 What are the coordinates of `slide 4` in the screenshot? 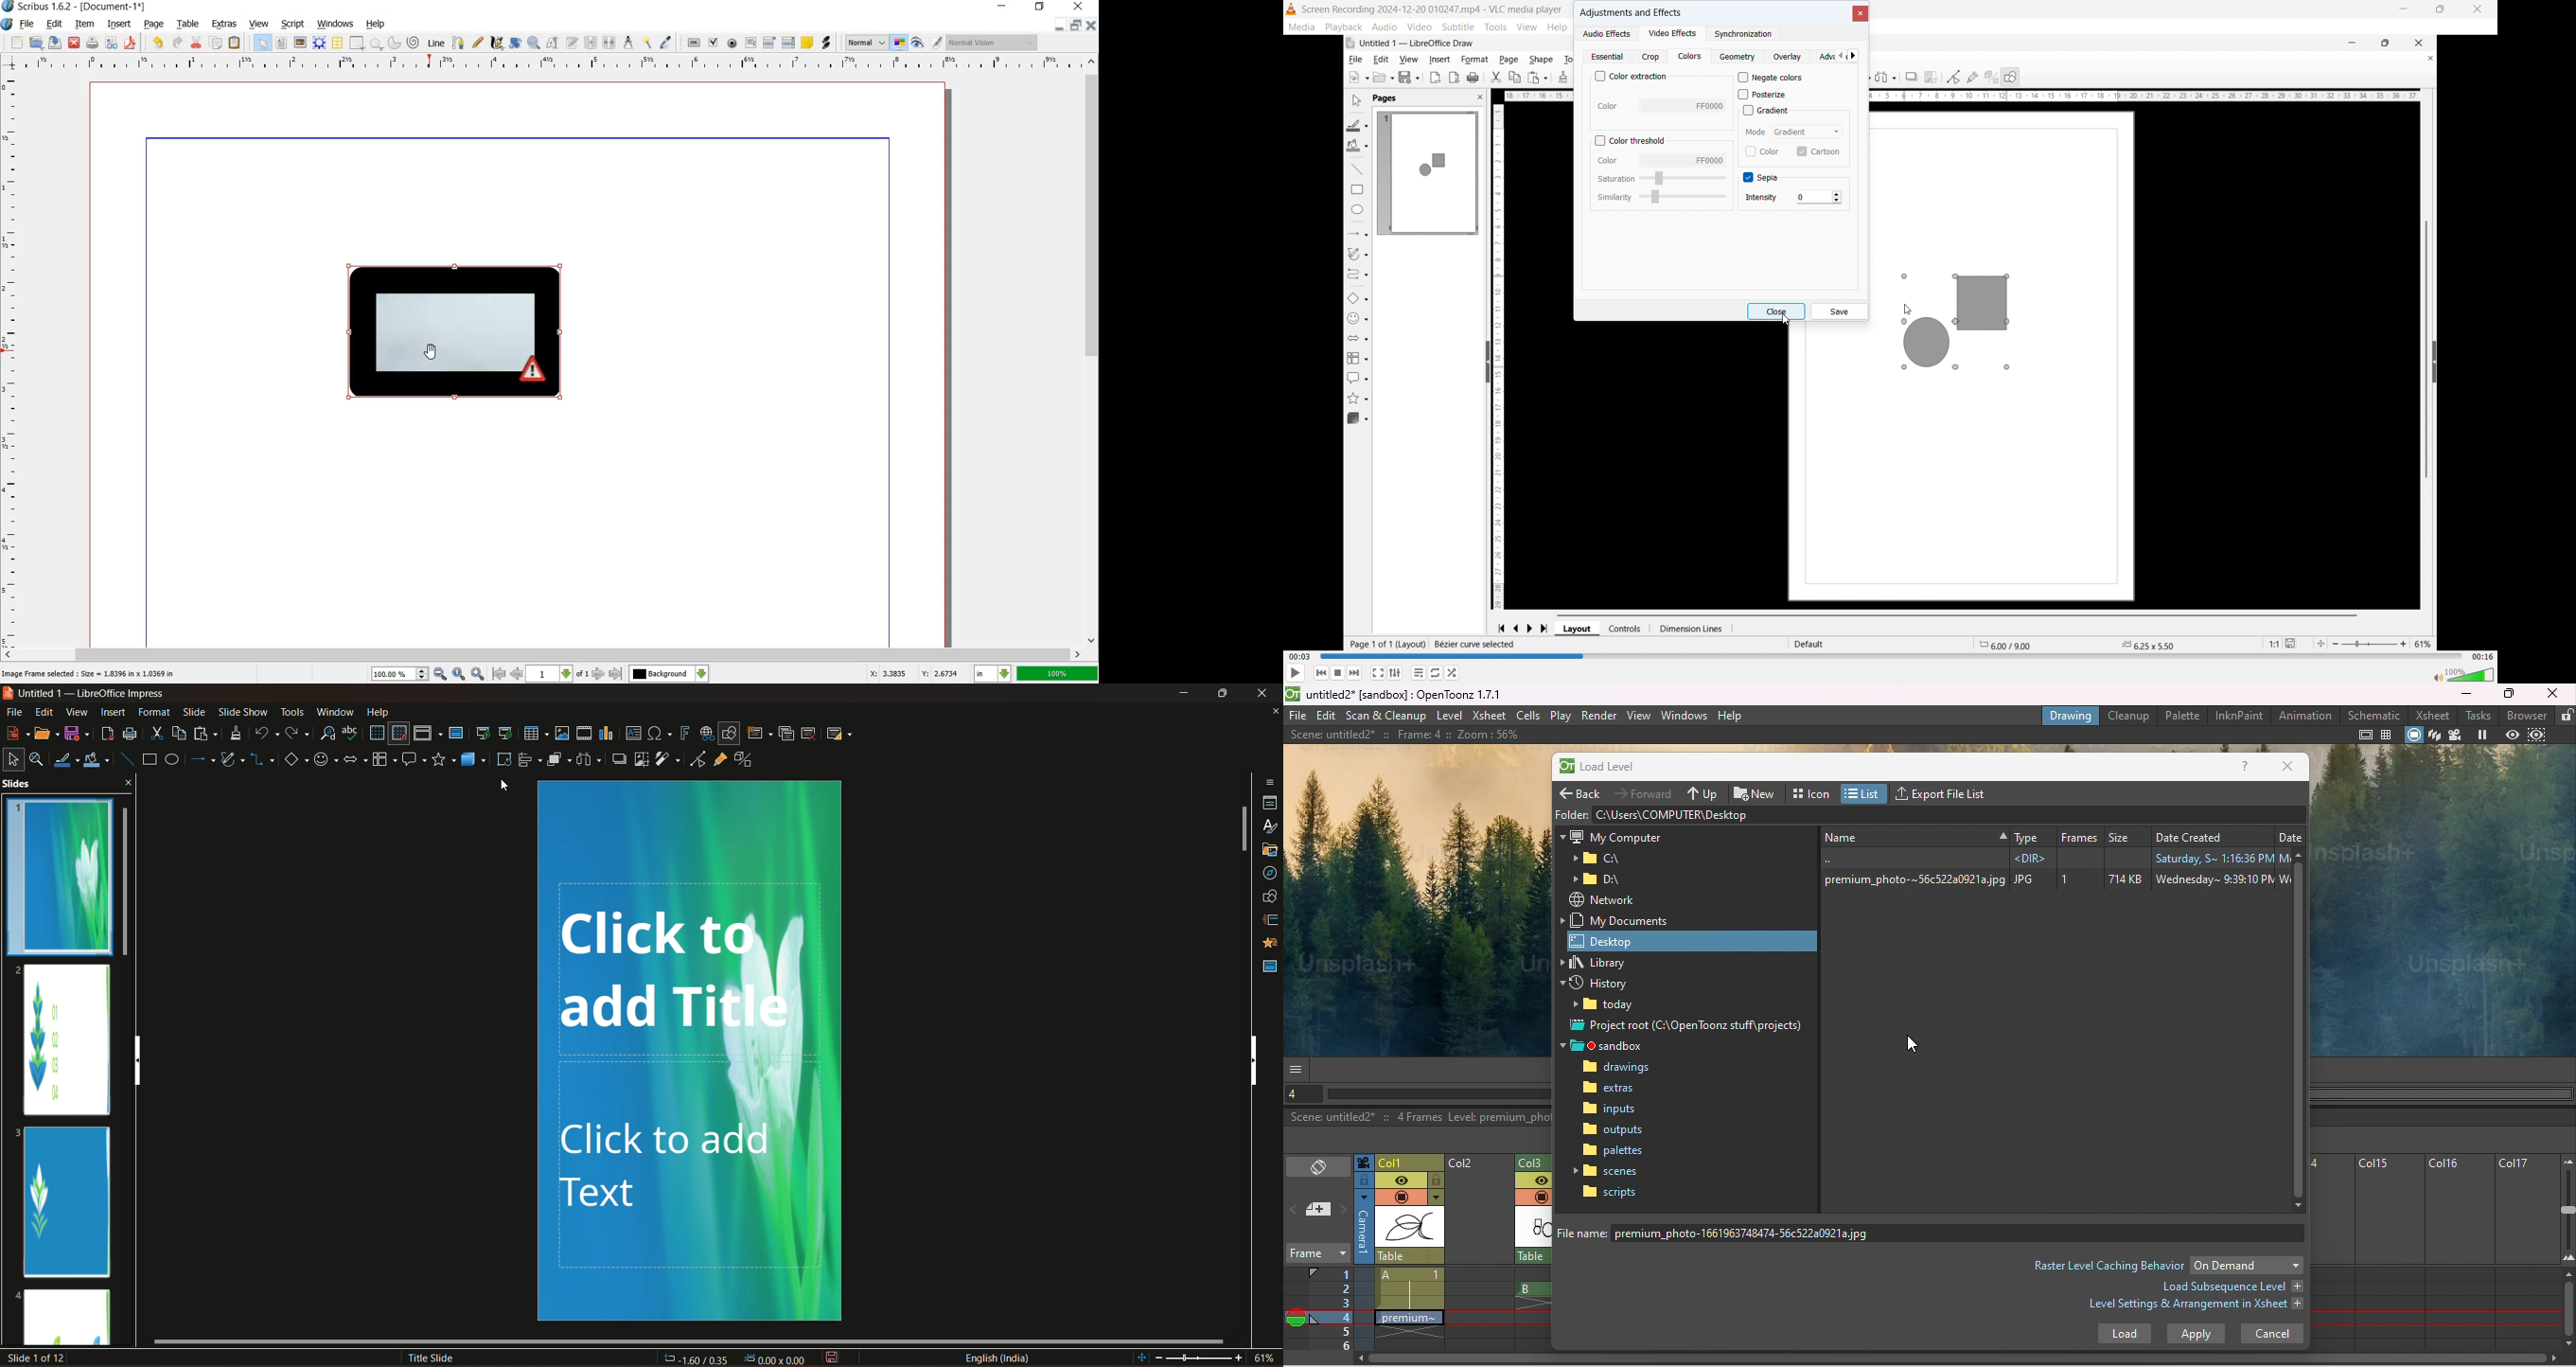 It's located at (66, 1315).